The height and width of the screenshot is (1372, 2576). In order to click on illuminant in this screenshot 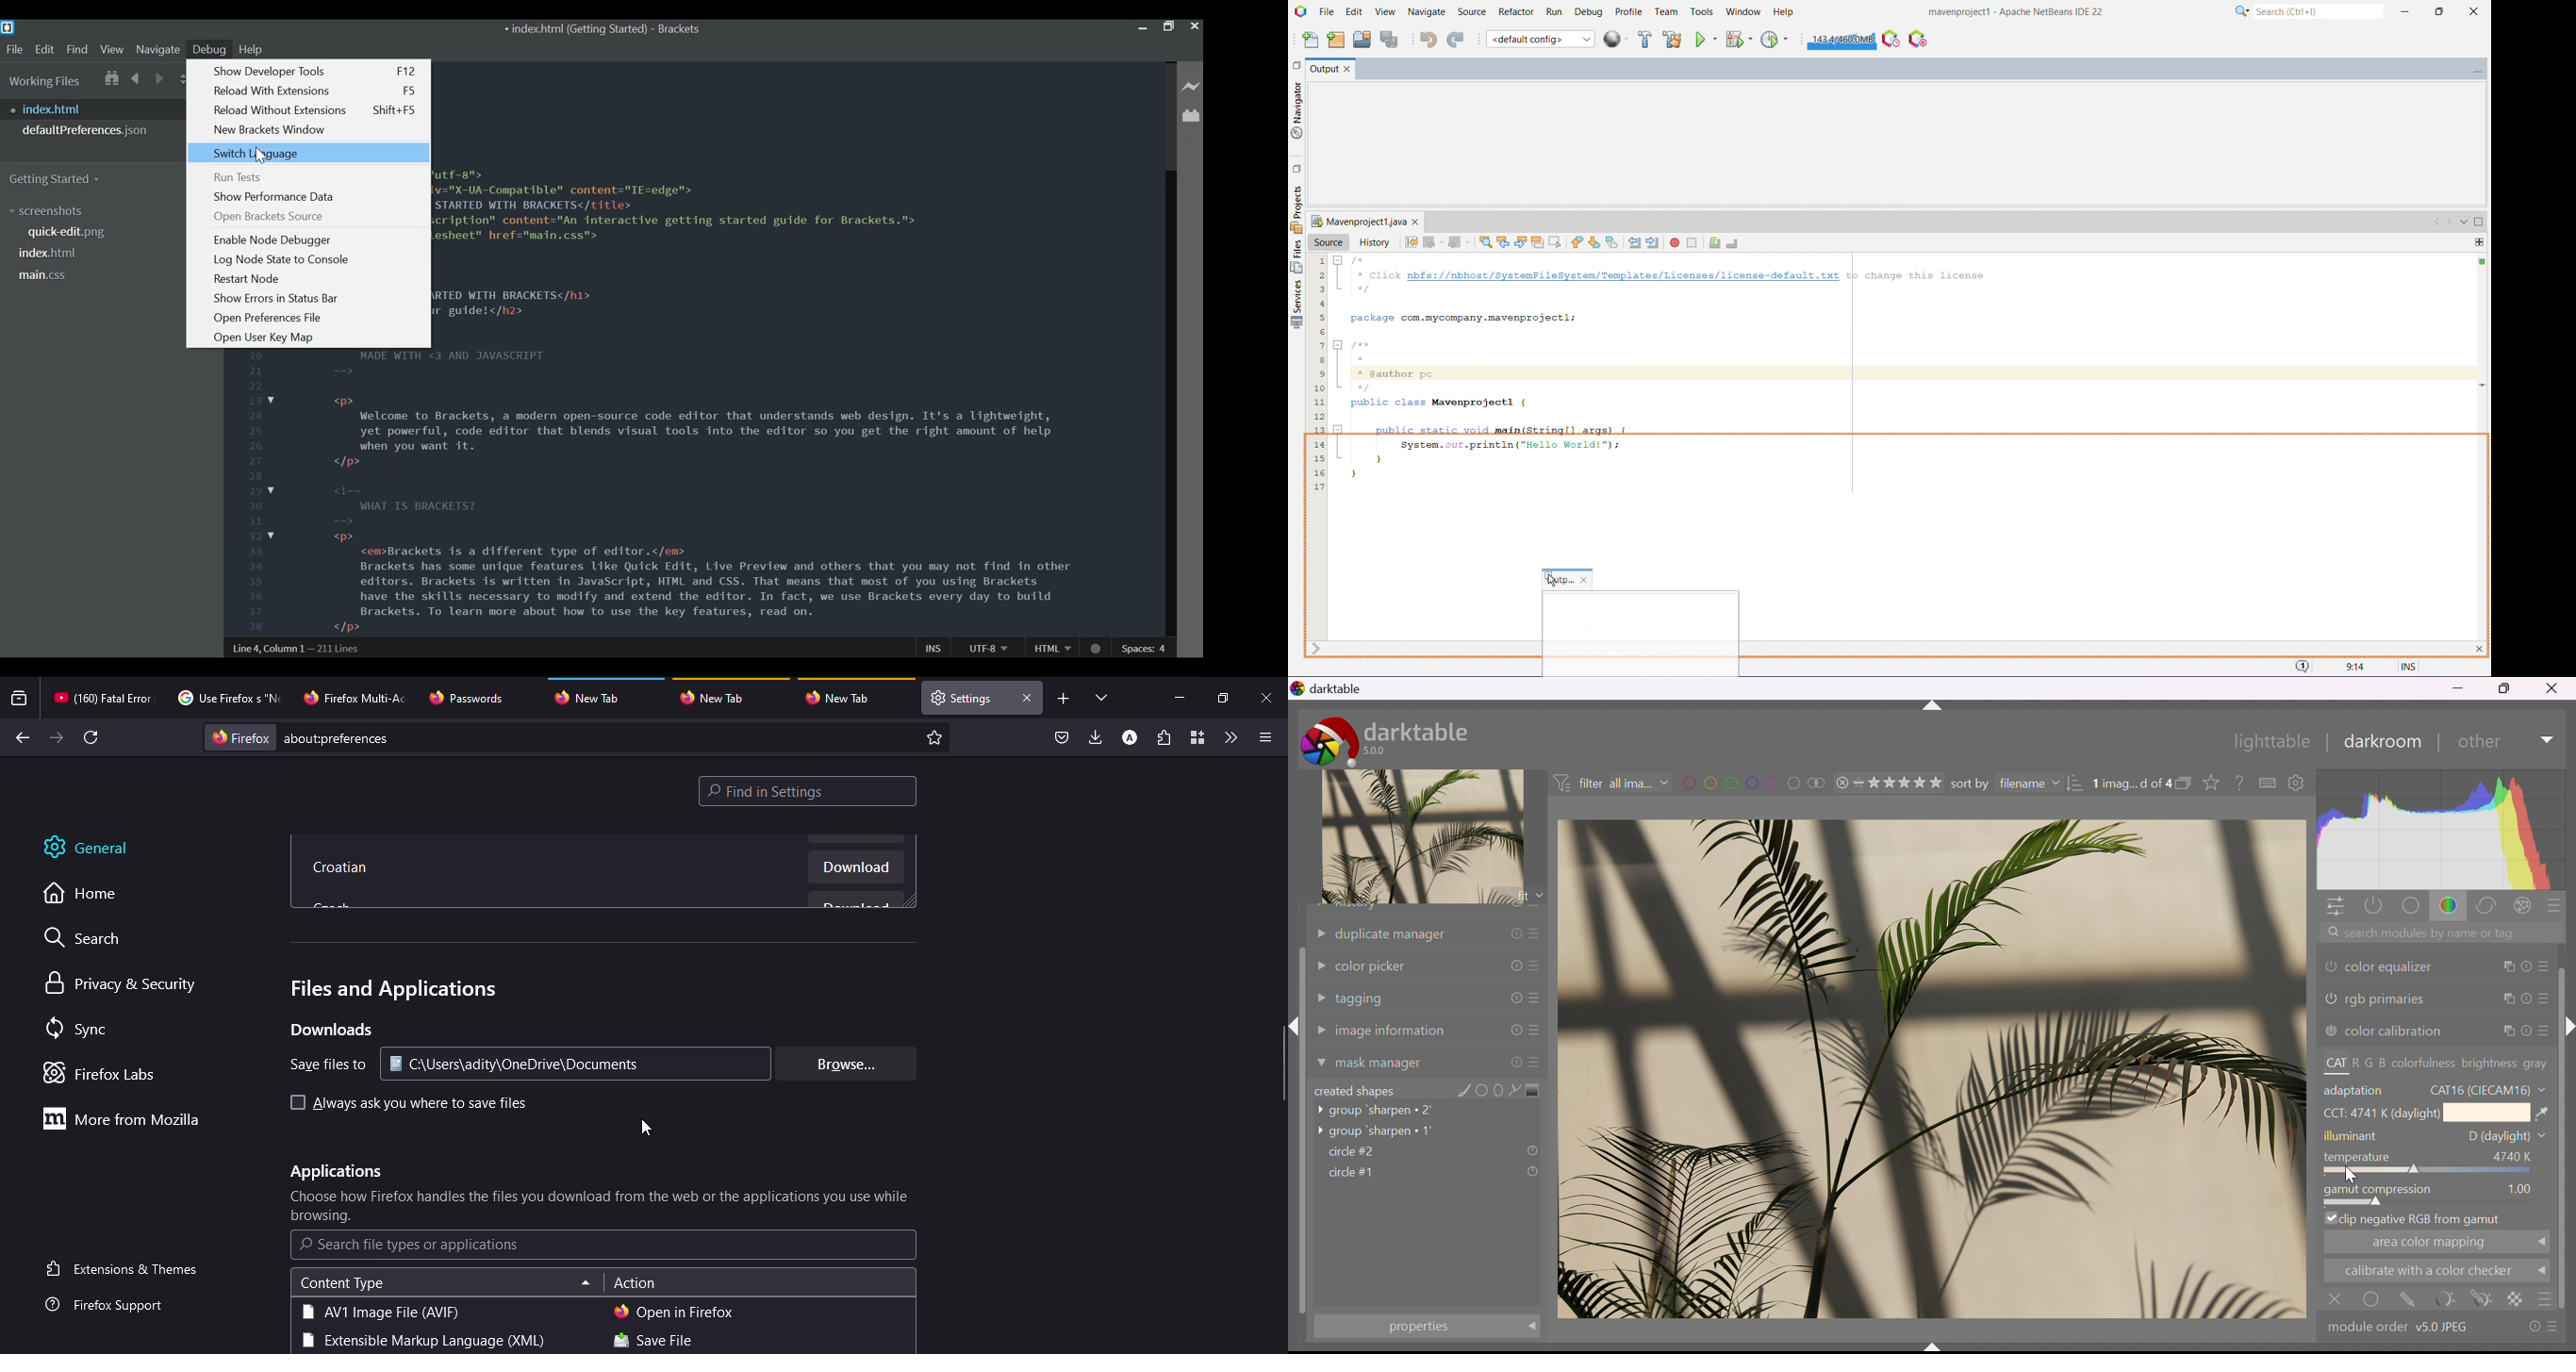, I will do `click(2434, 1137)`.